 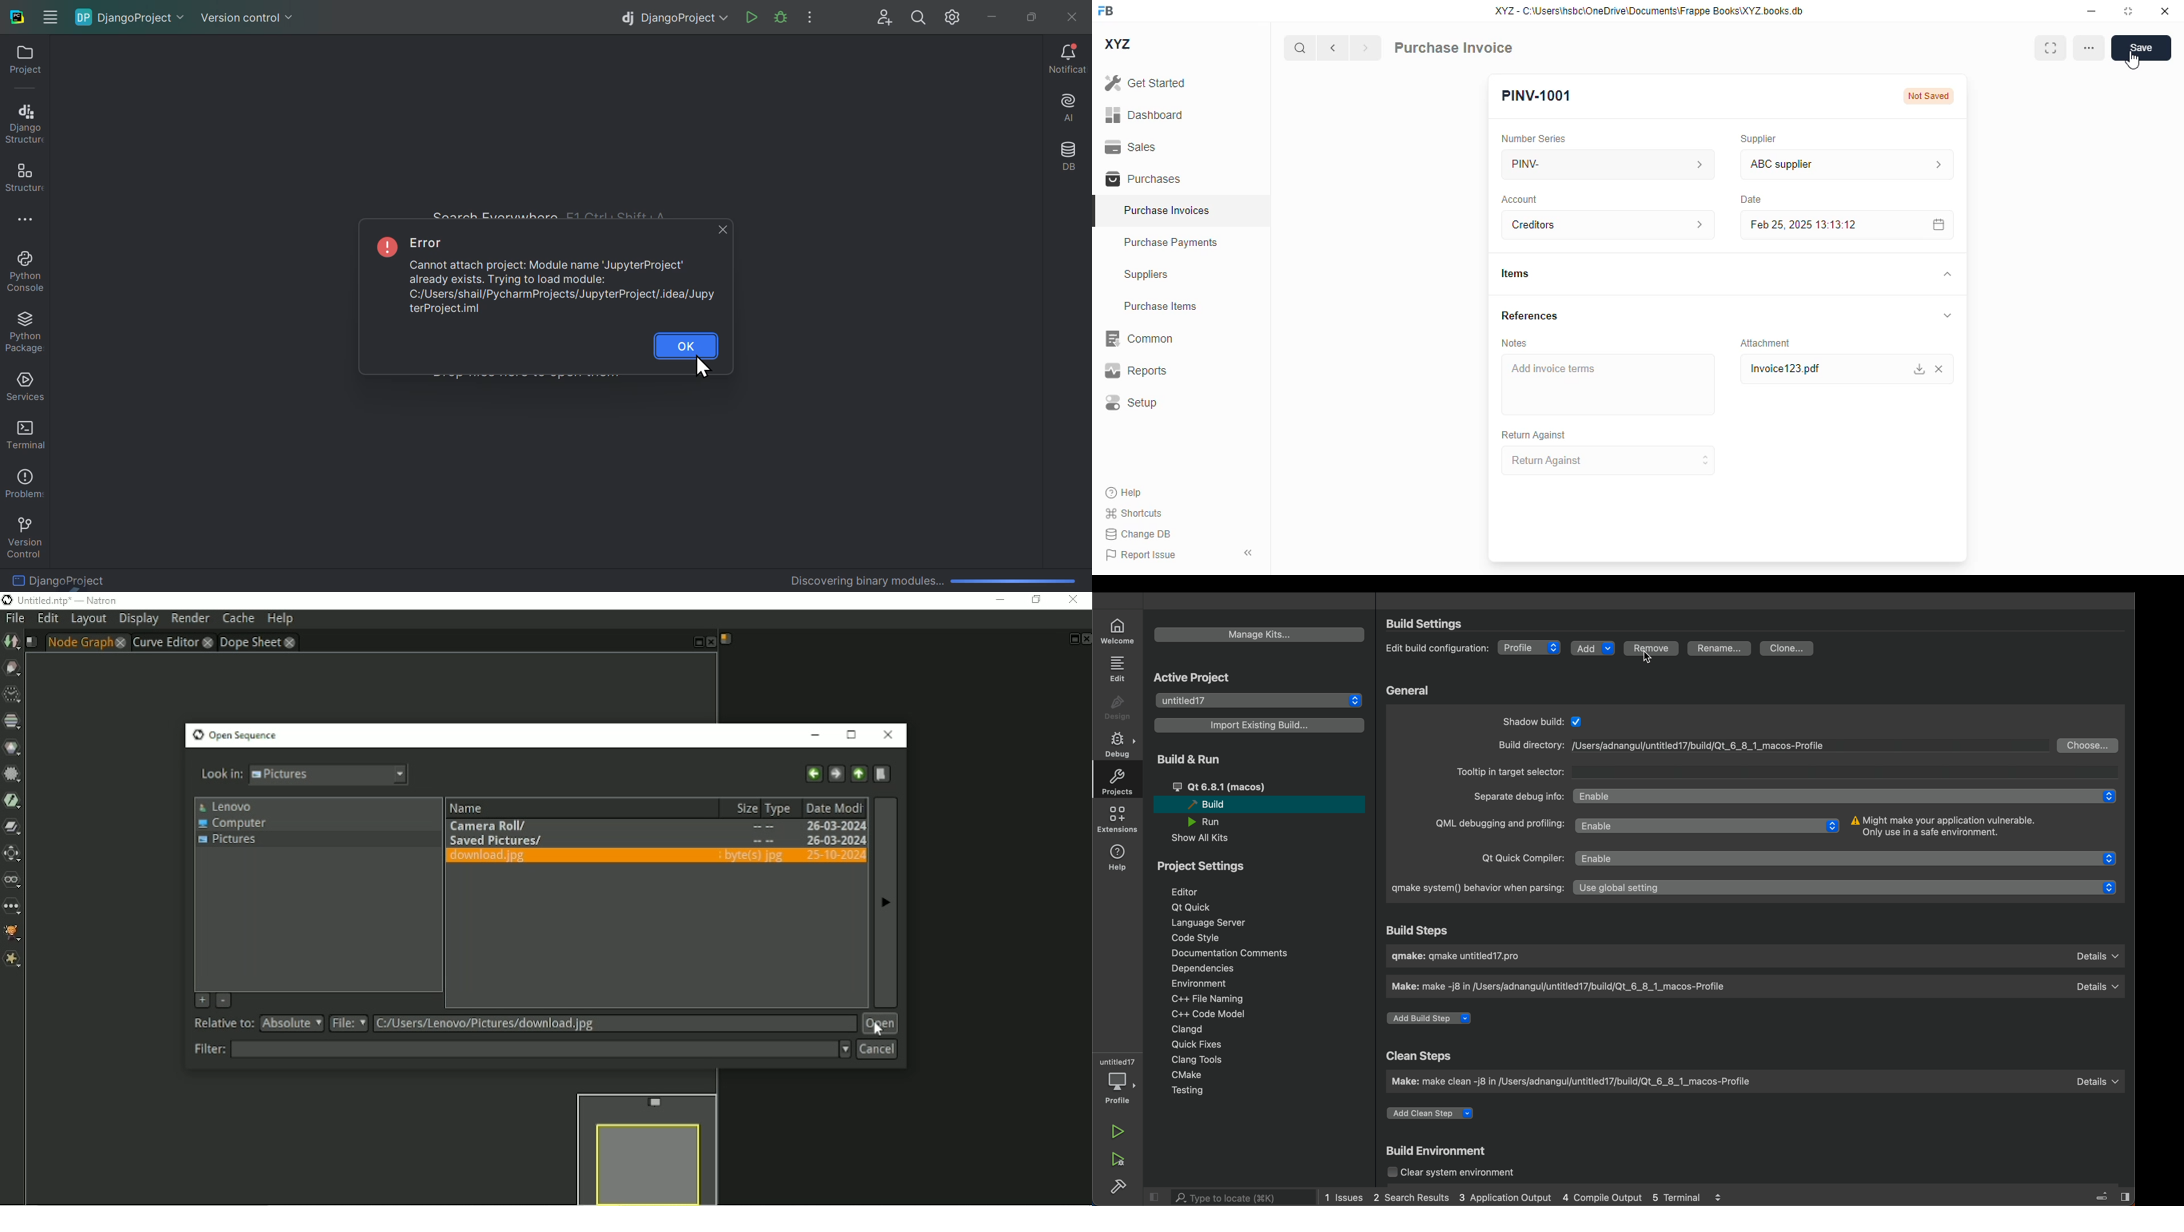 I want to click on info, so click(x=1948, y=826).